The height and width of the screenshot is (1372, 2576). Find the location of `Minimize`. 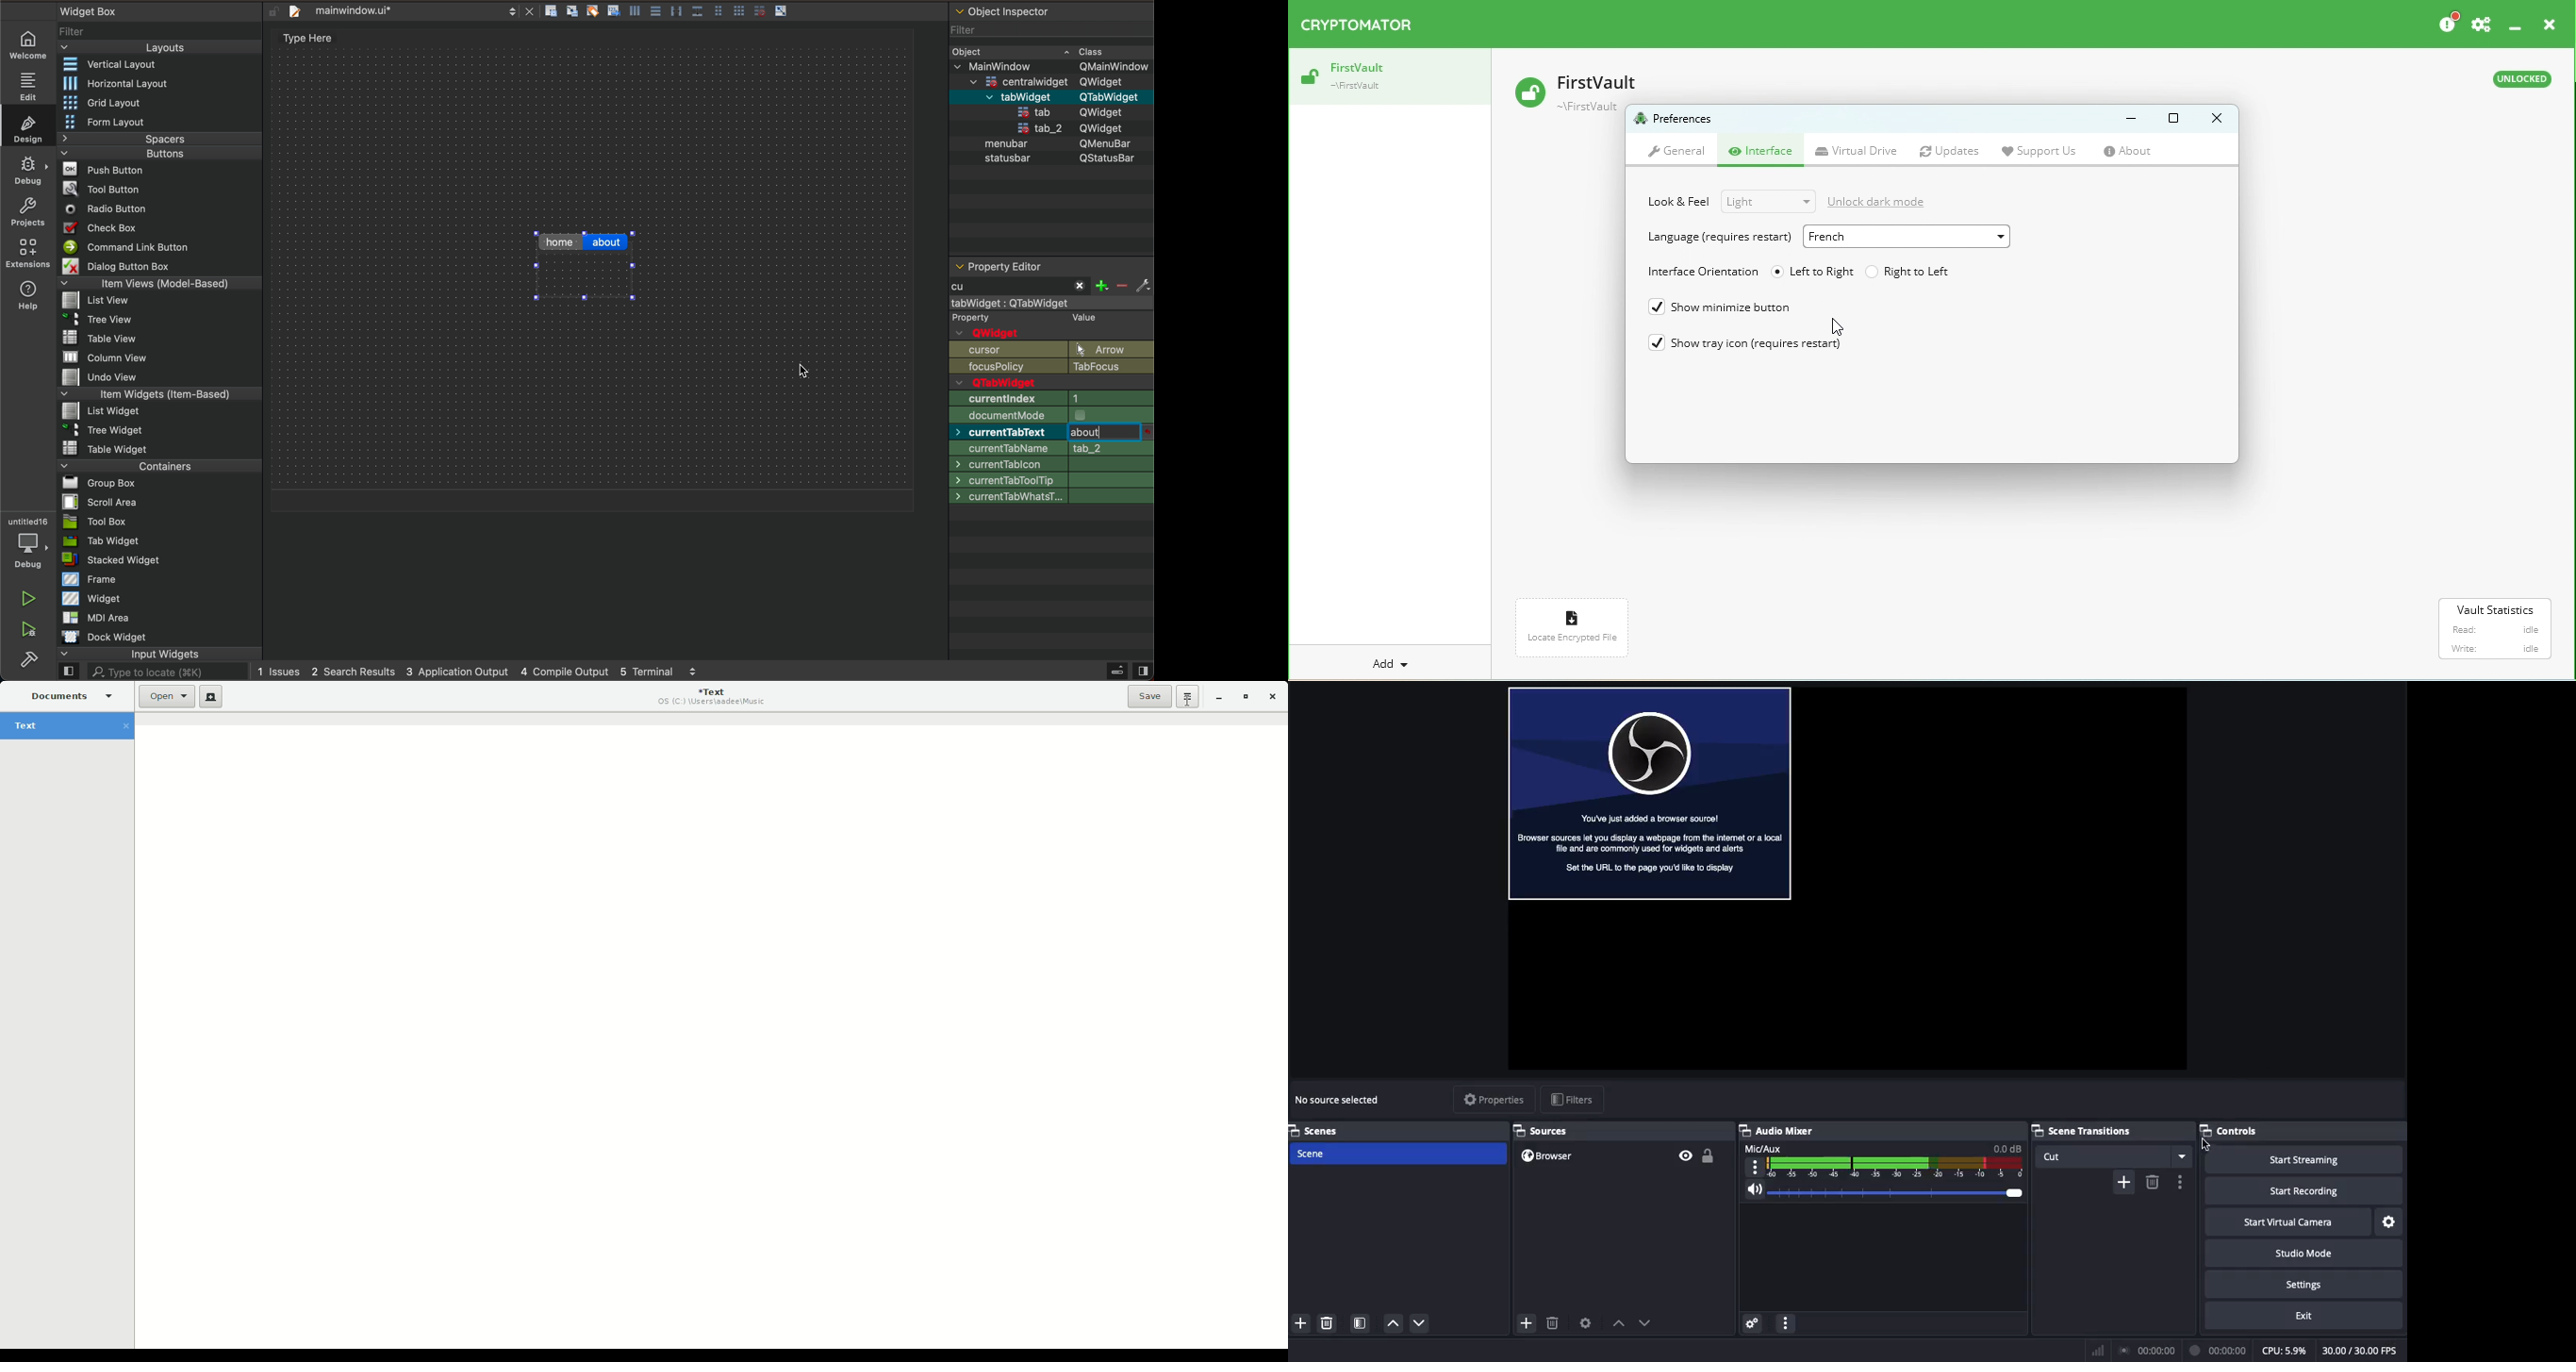

Minimize is located at coordinates (1218, 696).